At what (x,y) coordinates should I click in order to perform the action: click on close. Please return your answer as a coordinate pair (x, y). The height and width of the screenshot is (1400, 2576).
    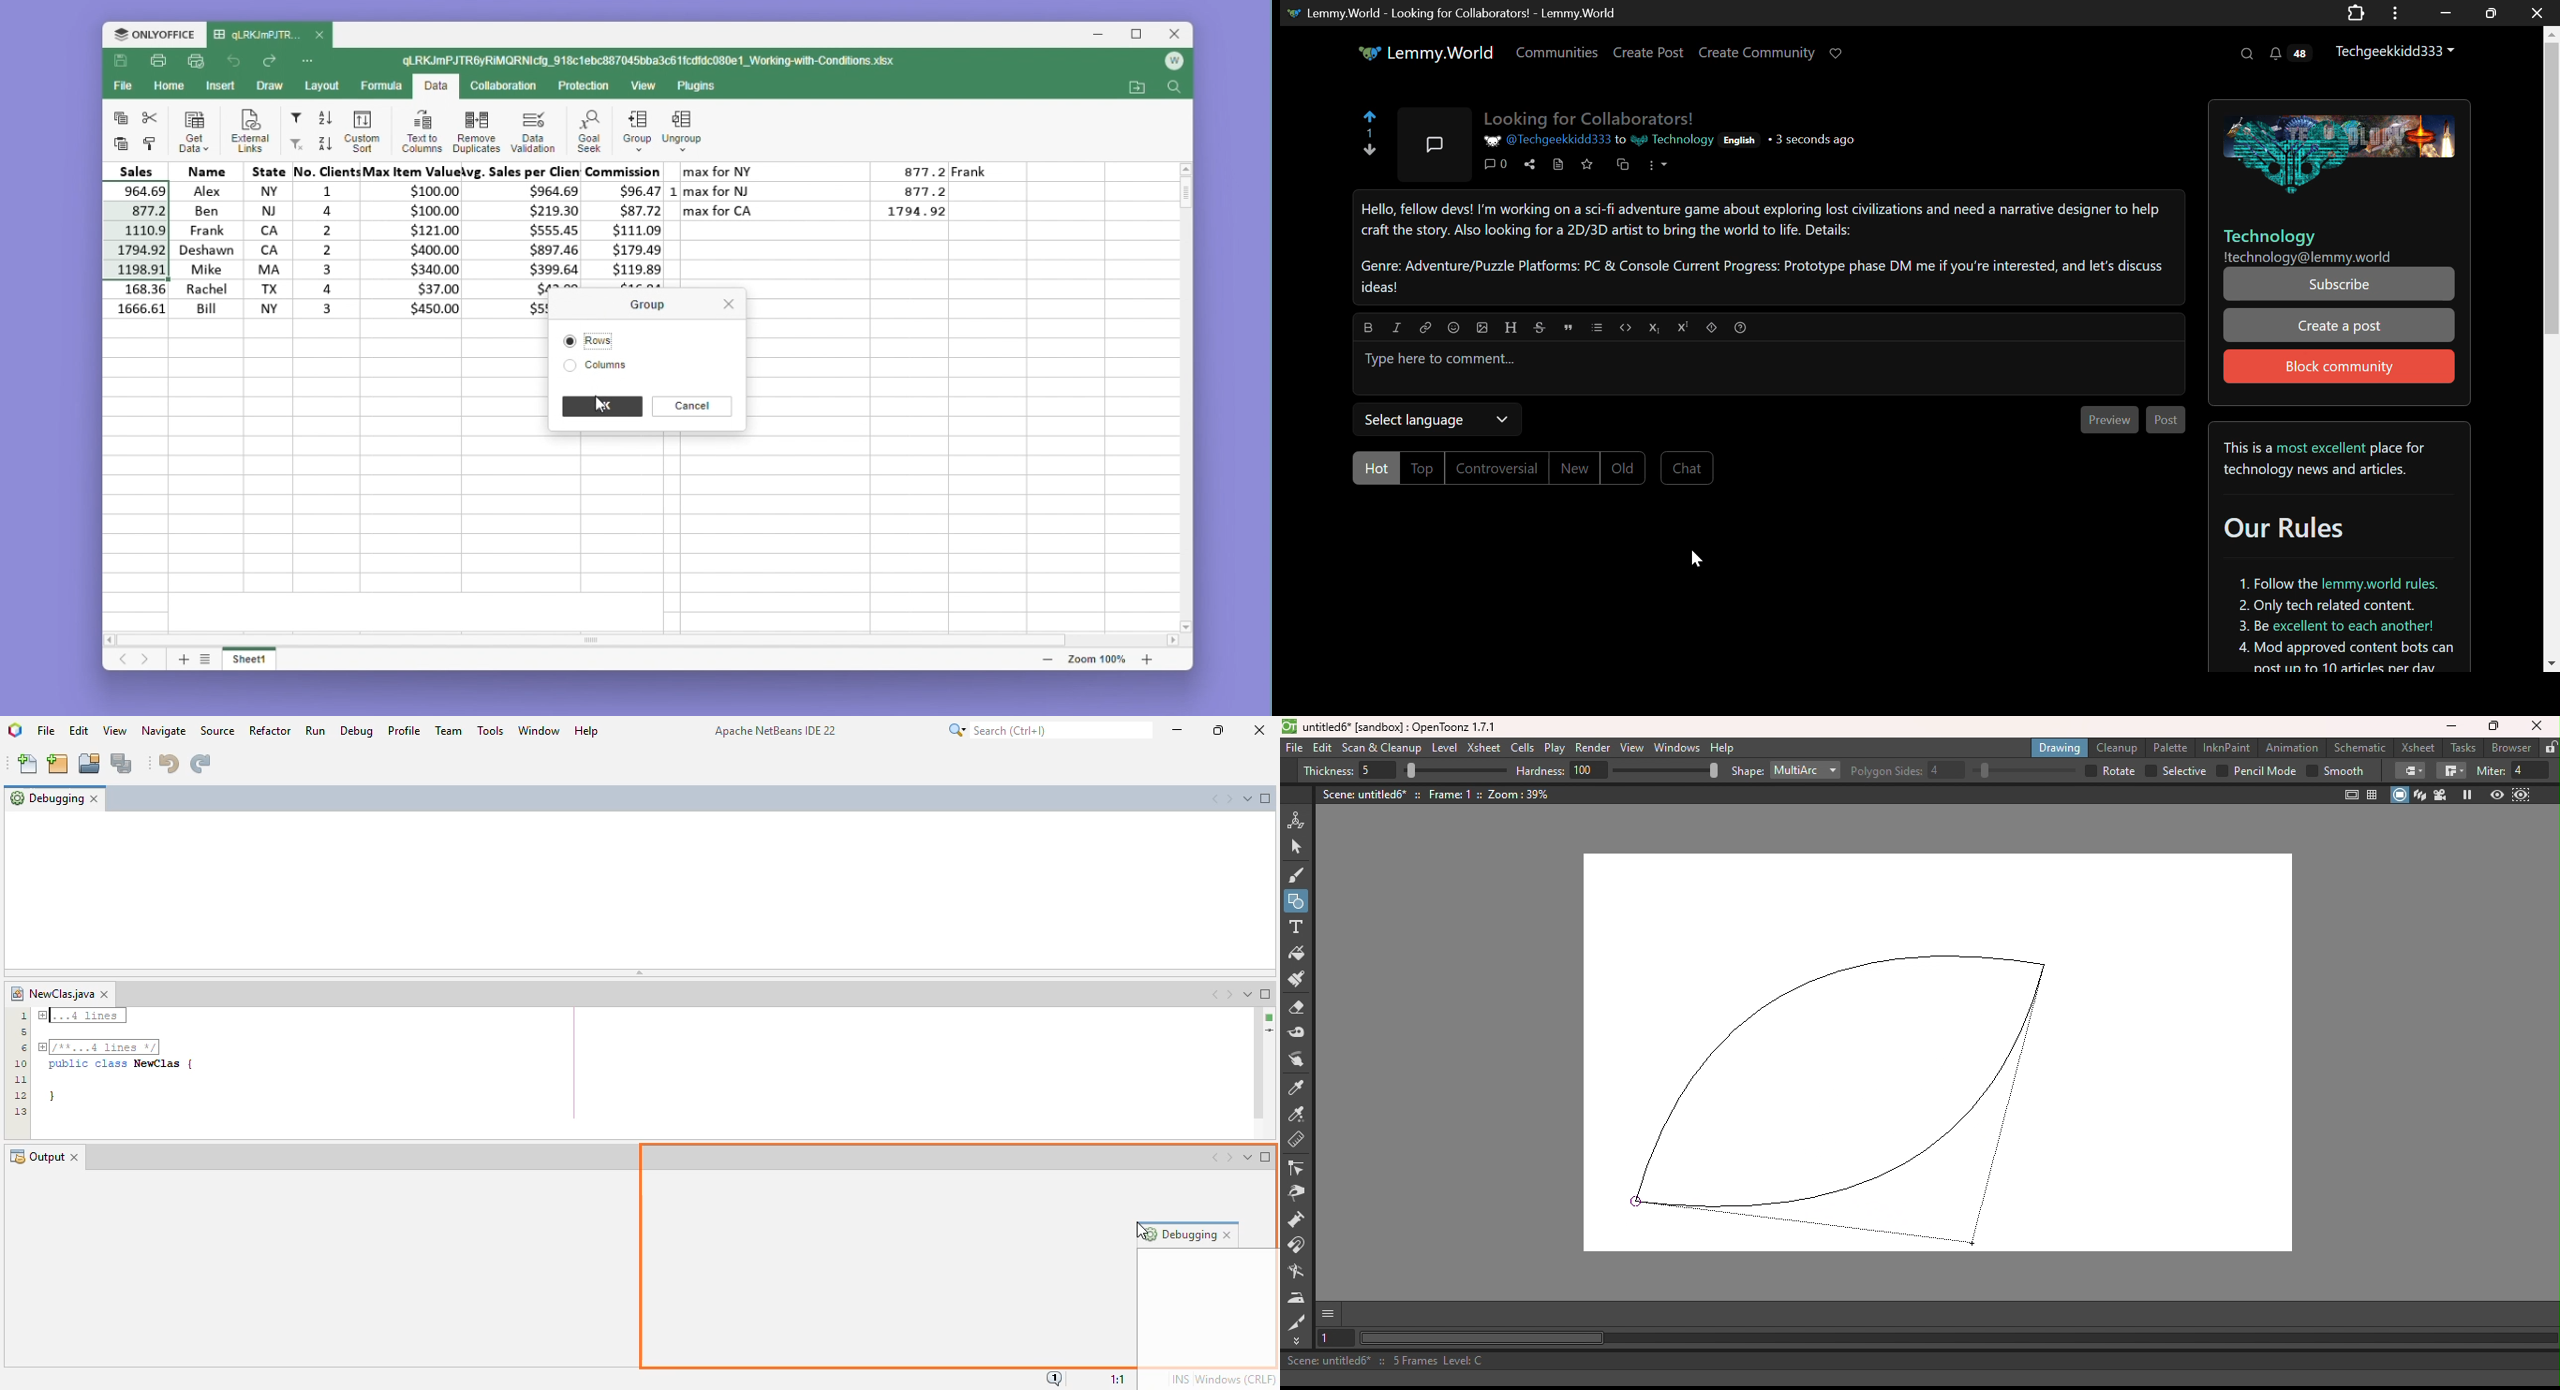
    Looking at the image, I should click on (727, 303).